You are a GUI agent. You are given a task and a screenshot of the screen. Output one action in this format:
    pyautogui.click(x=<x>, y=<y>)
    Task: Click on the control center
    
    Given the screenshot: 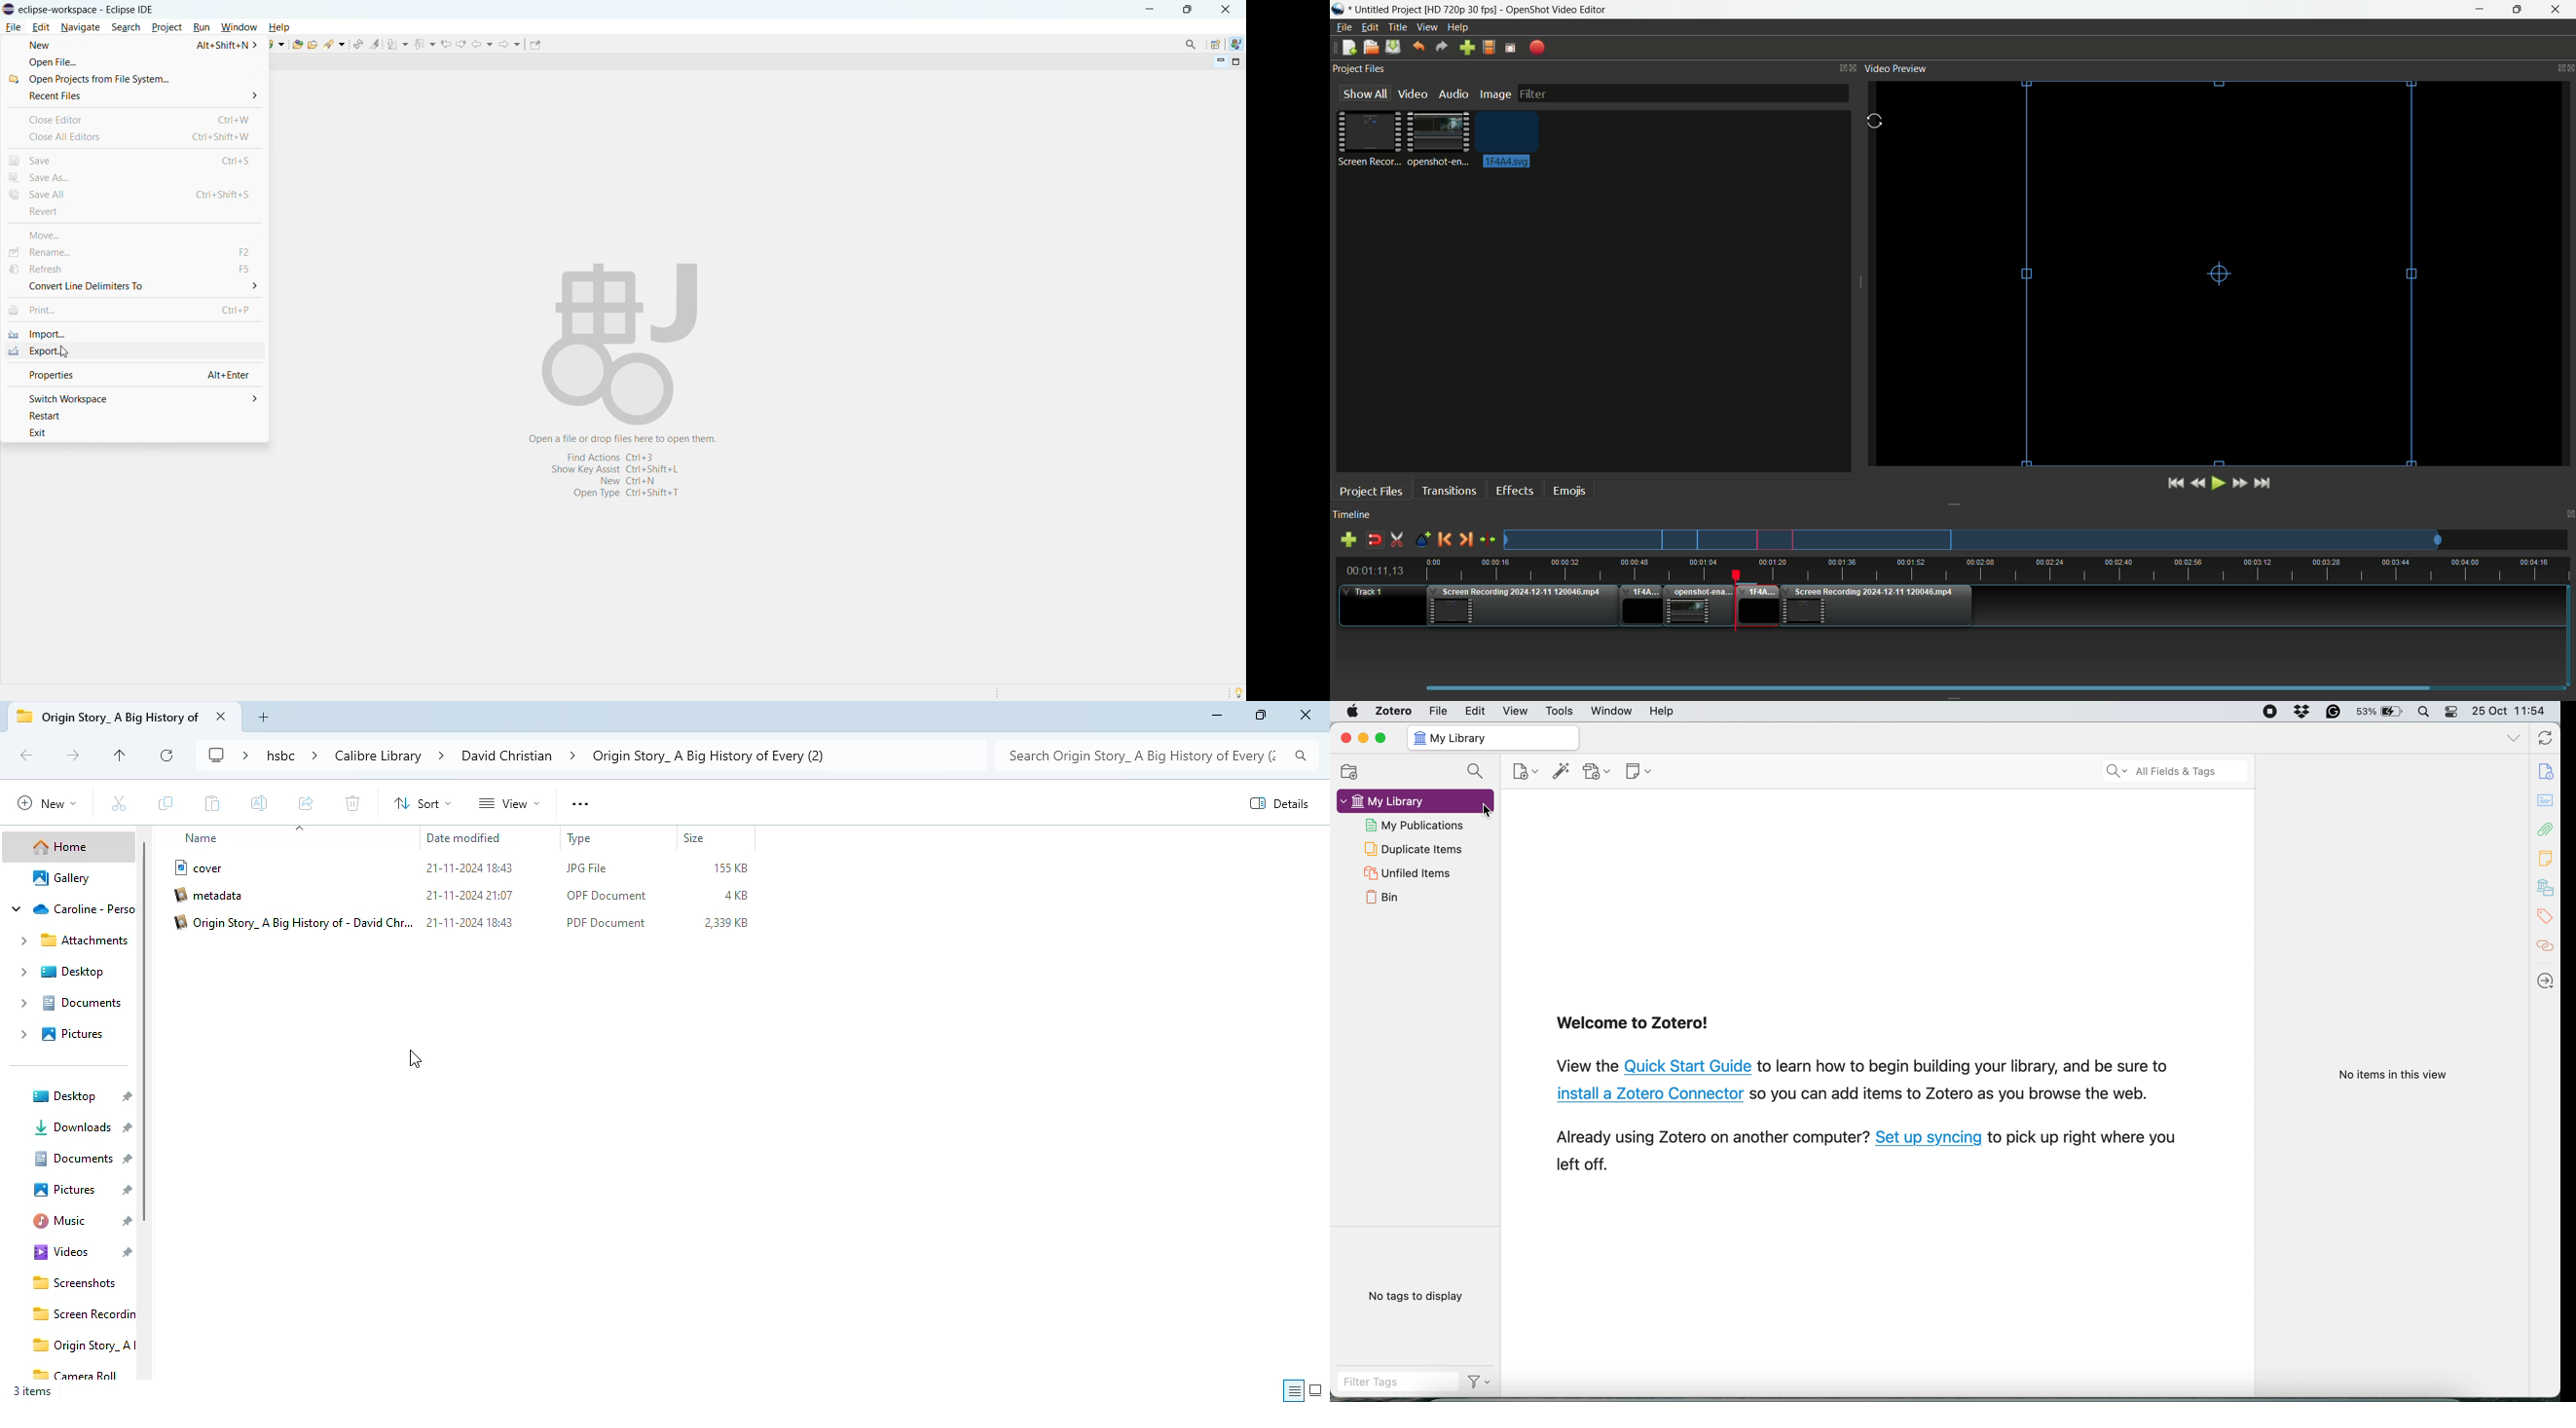 What is the action you would take?
    pyautogui.click(x=2453, y=712)
    